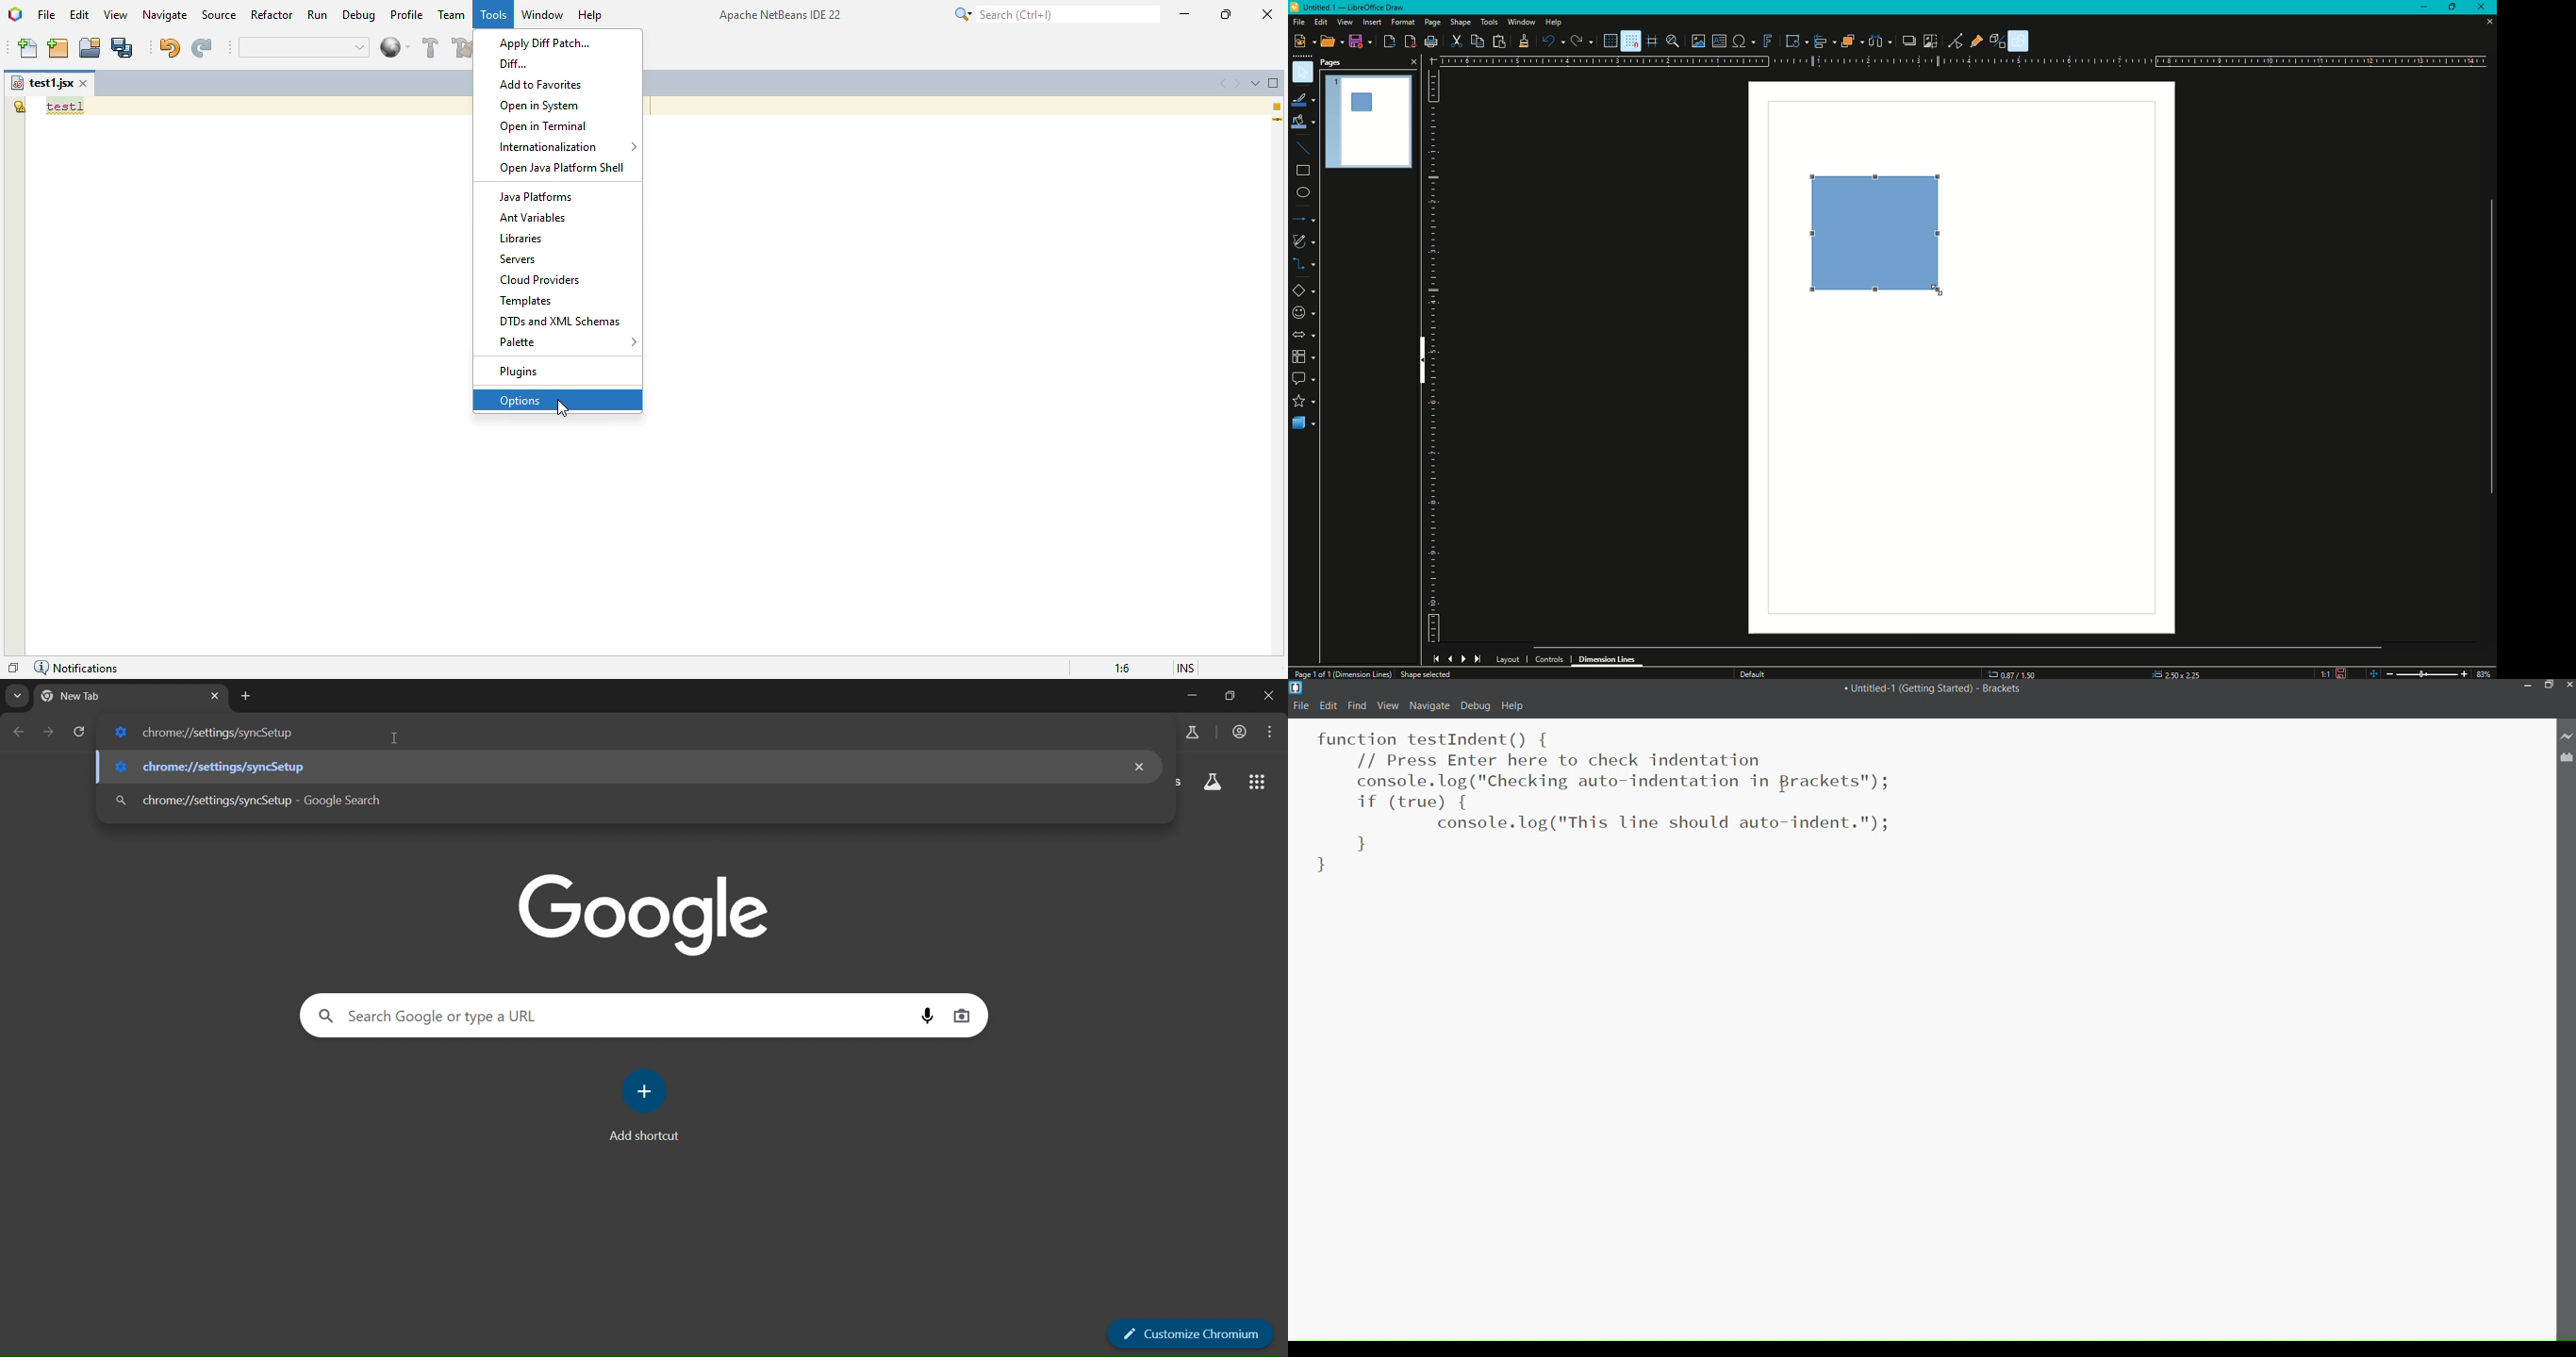 The image size is (2576, 1372). I want to click on Close, so click(2571, 685).